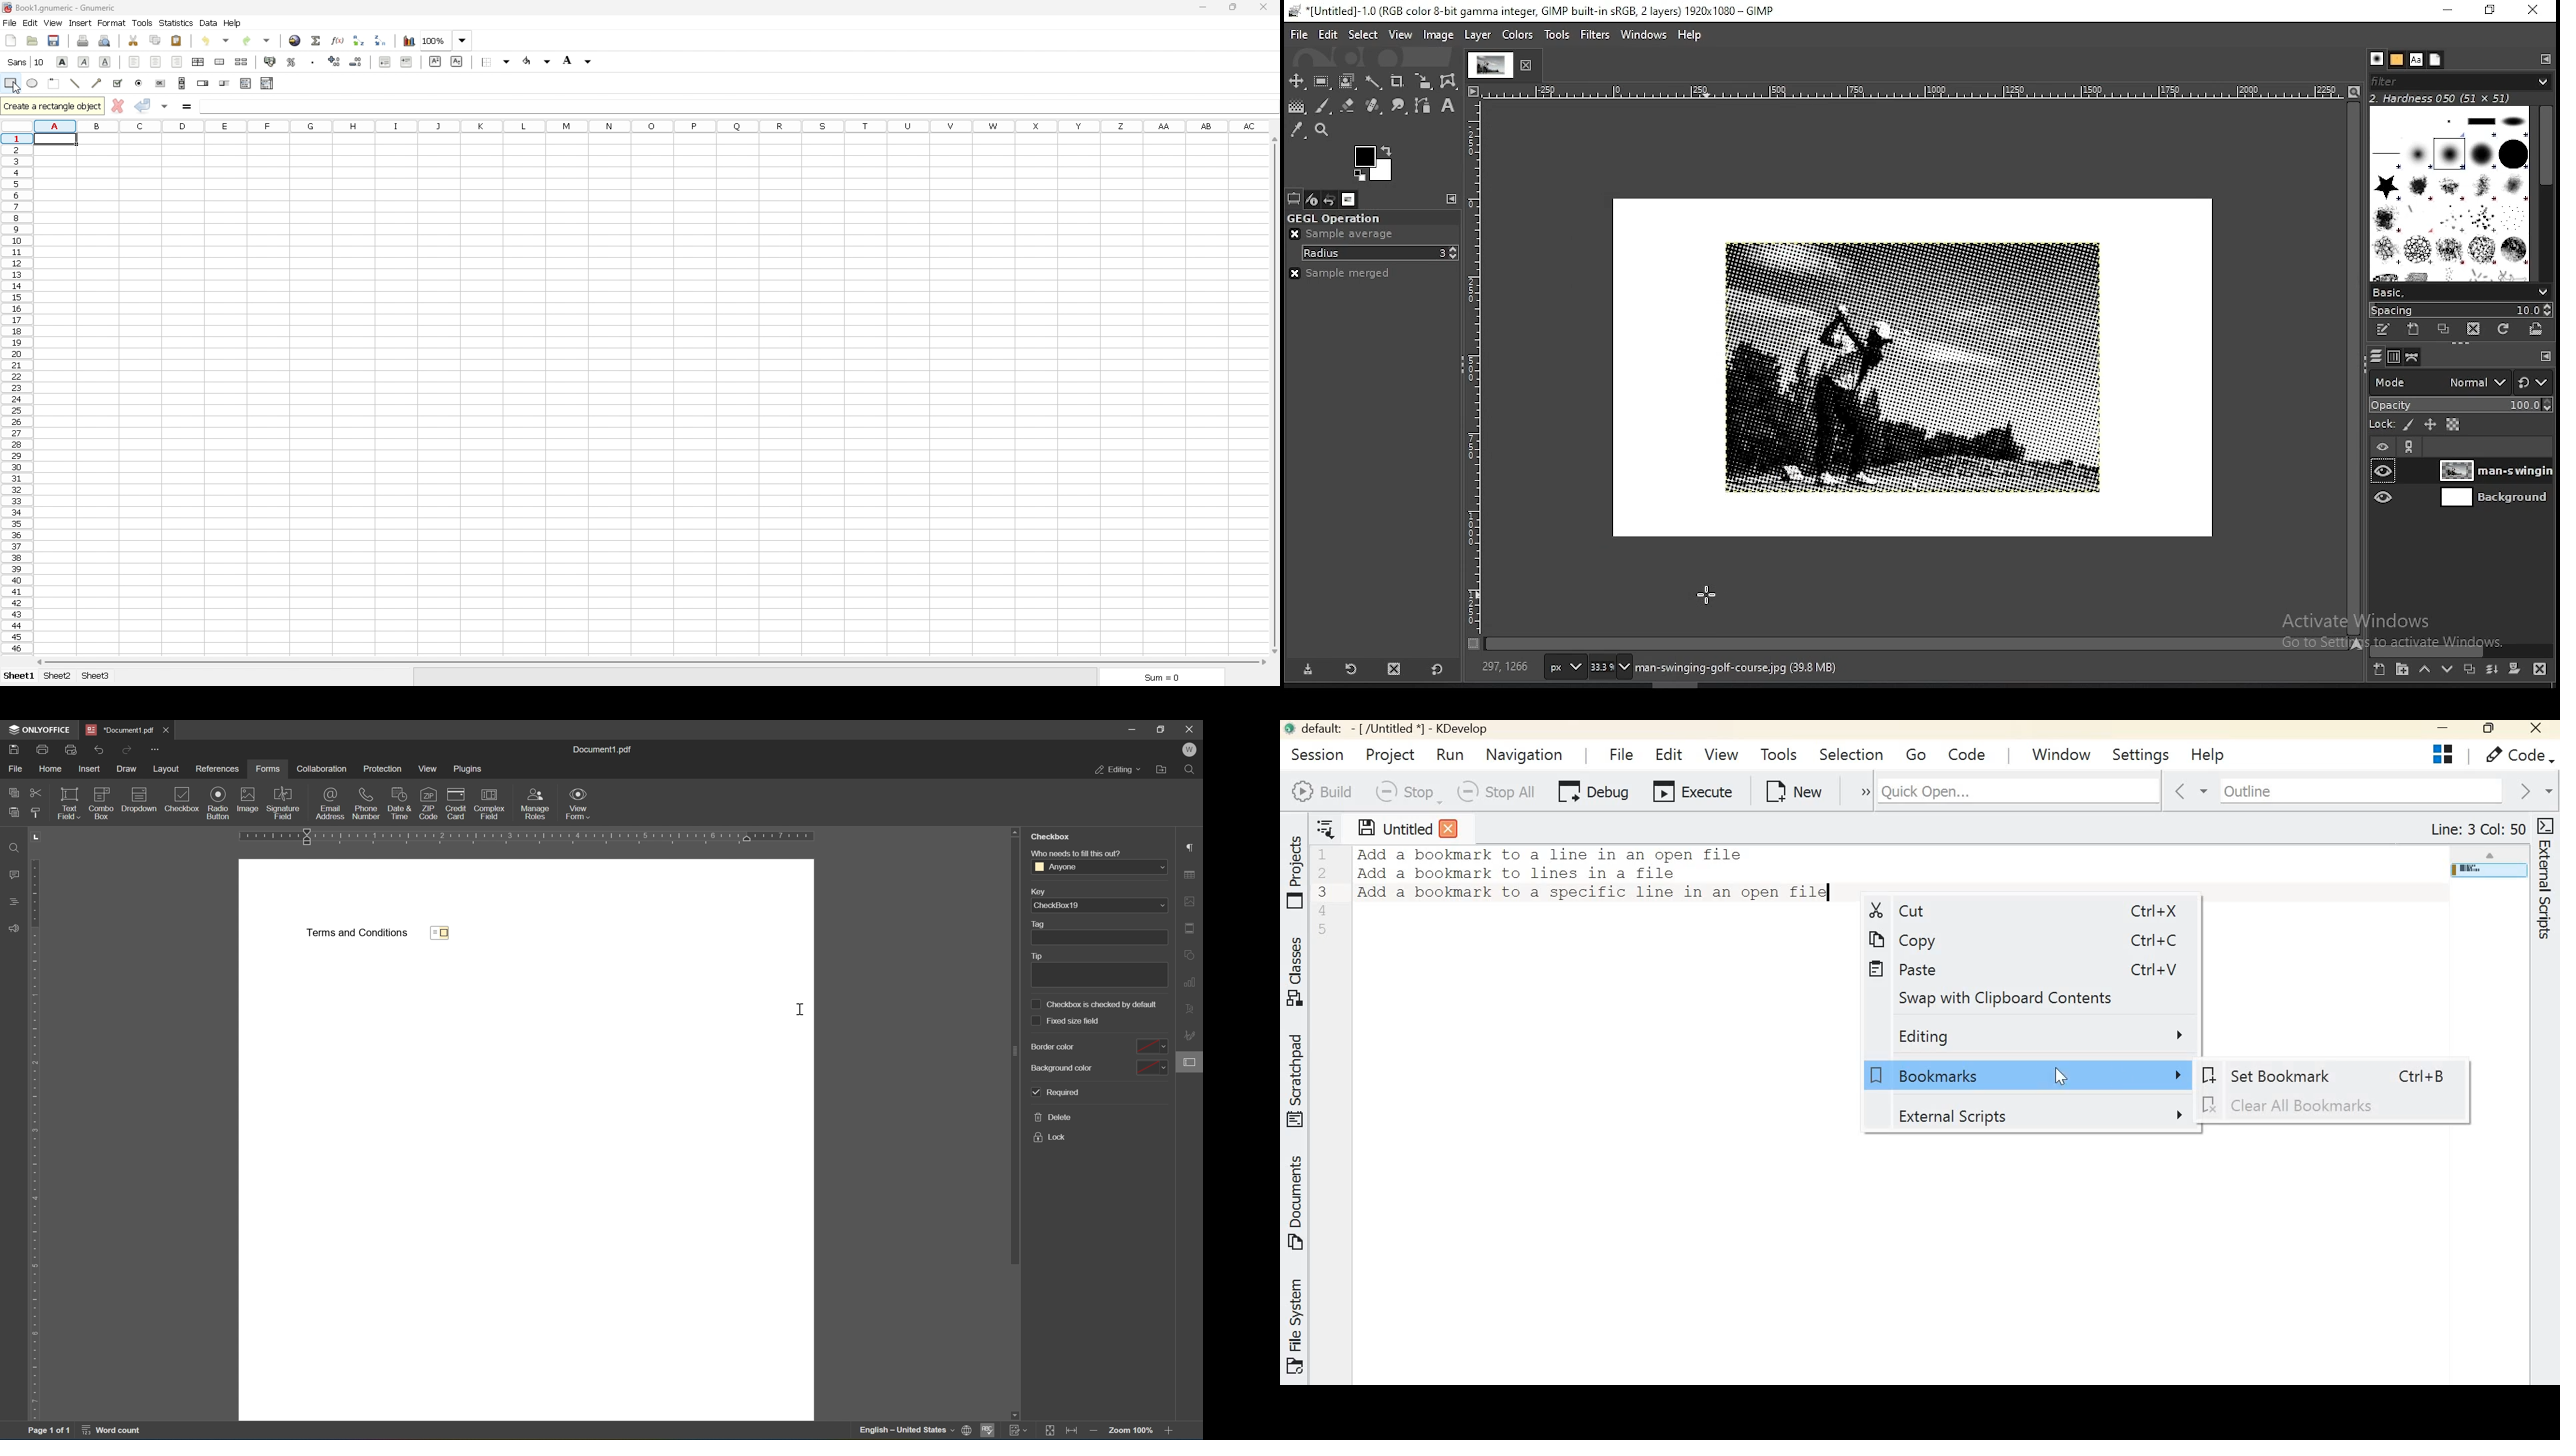  I want to click on file name, so click(59, 7).